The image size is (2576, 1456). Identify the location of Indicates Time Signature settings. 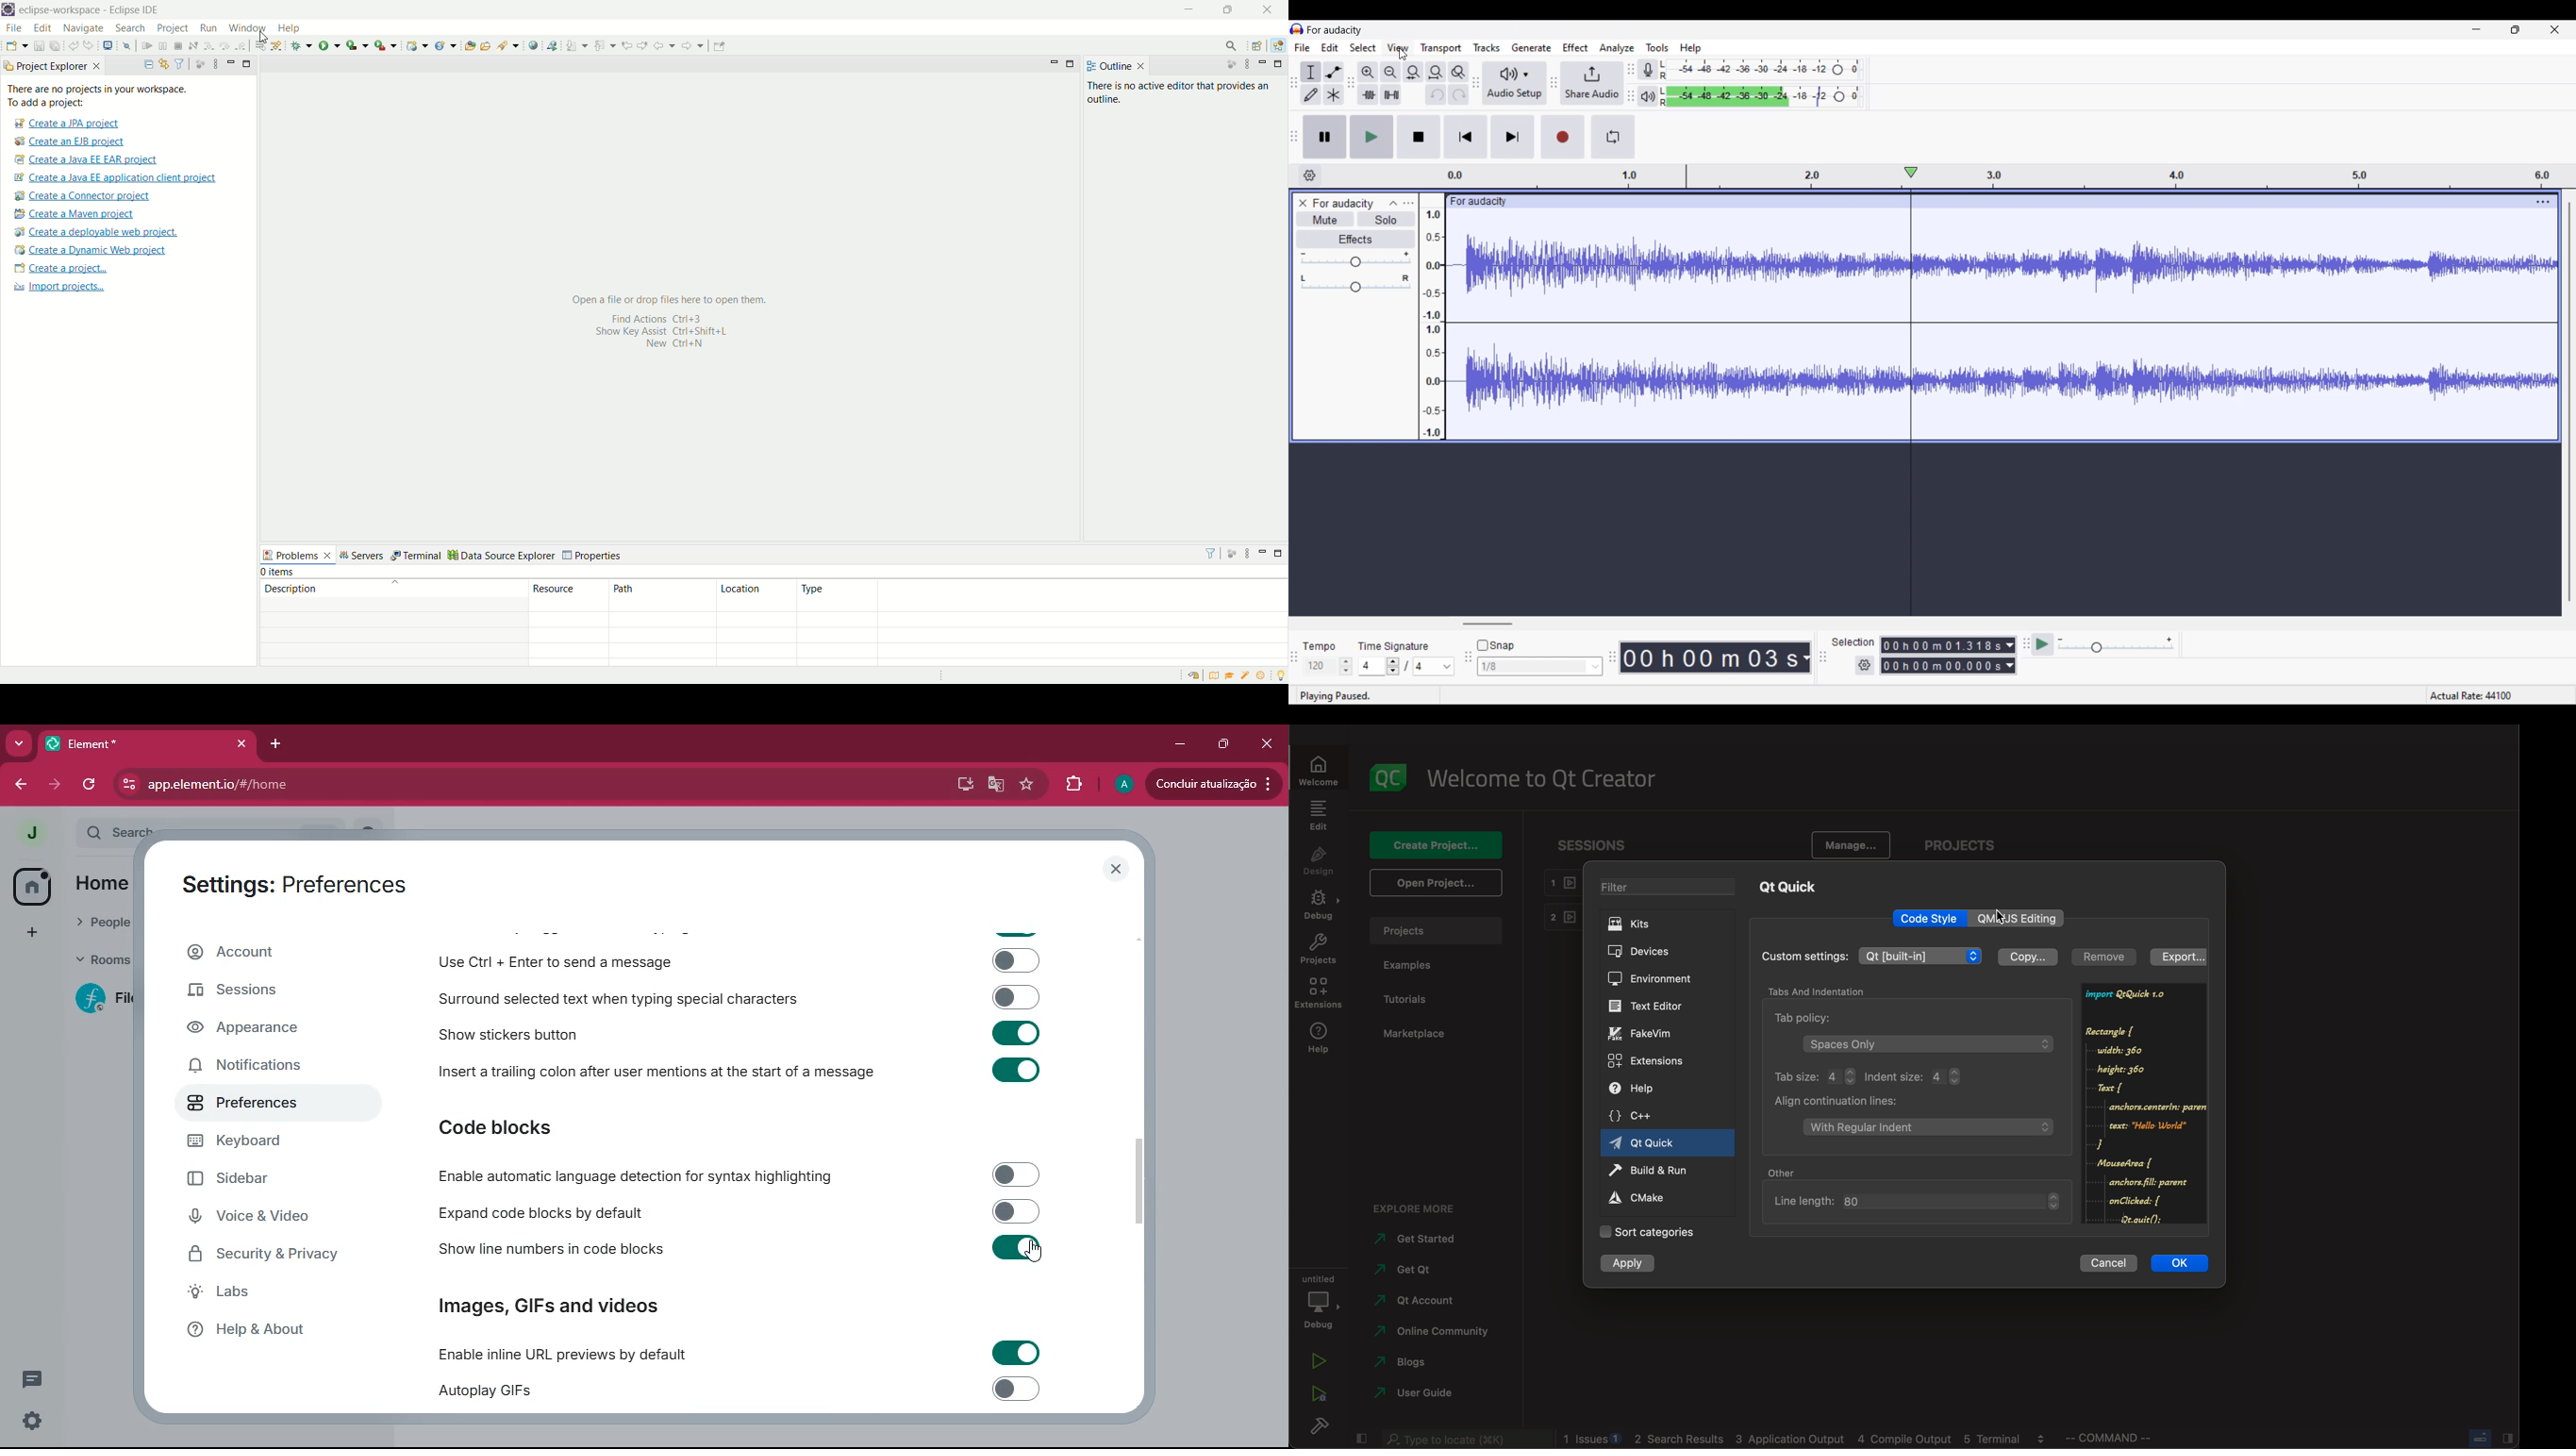
(1394, 646).